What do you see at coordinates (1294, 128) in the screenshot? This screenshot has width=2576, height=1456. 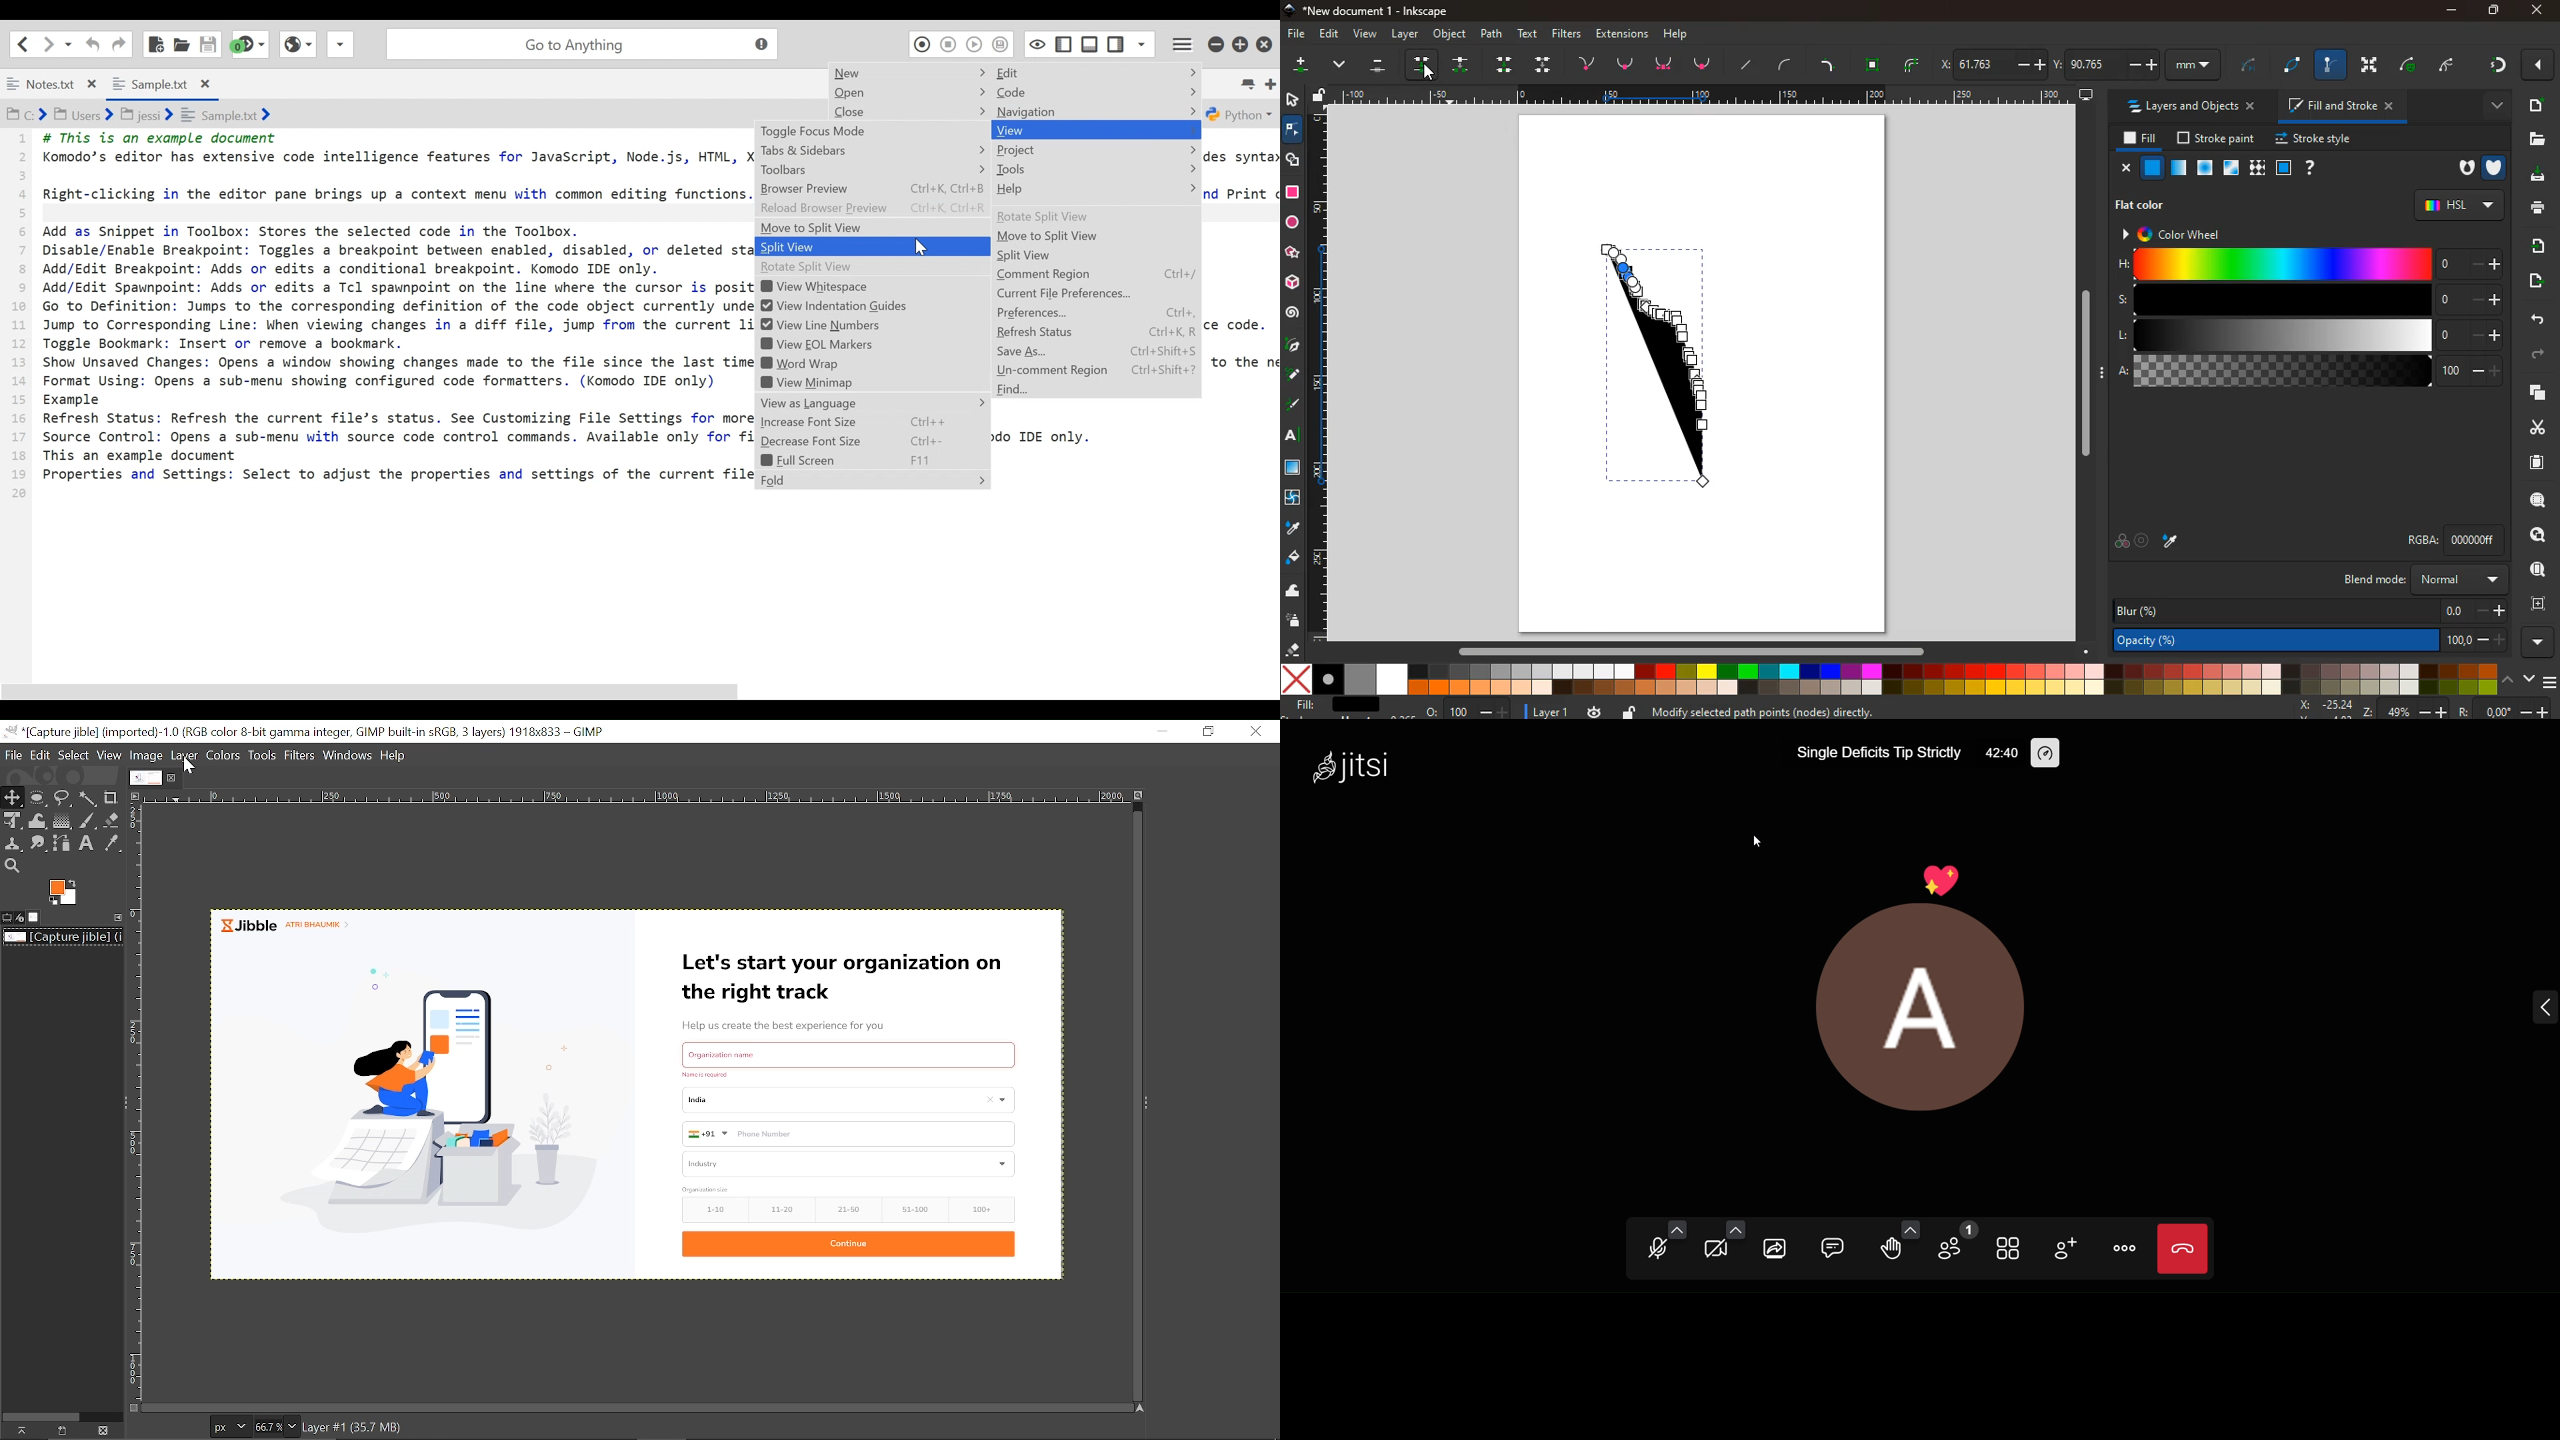 I see `node` at bounding box center [1294, 128].